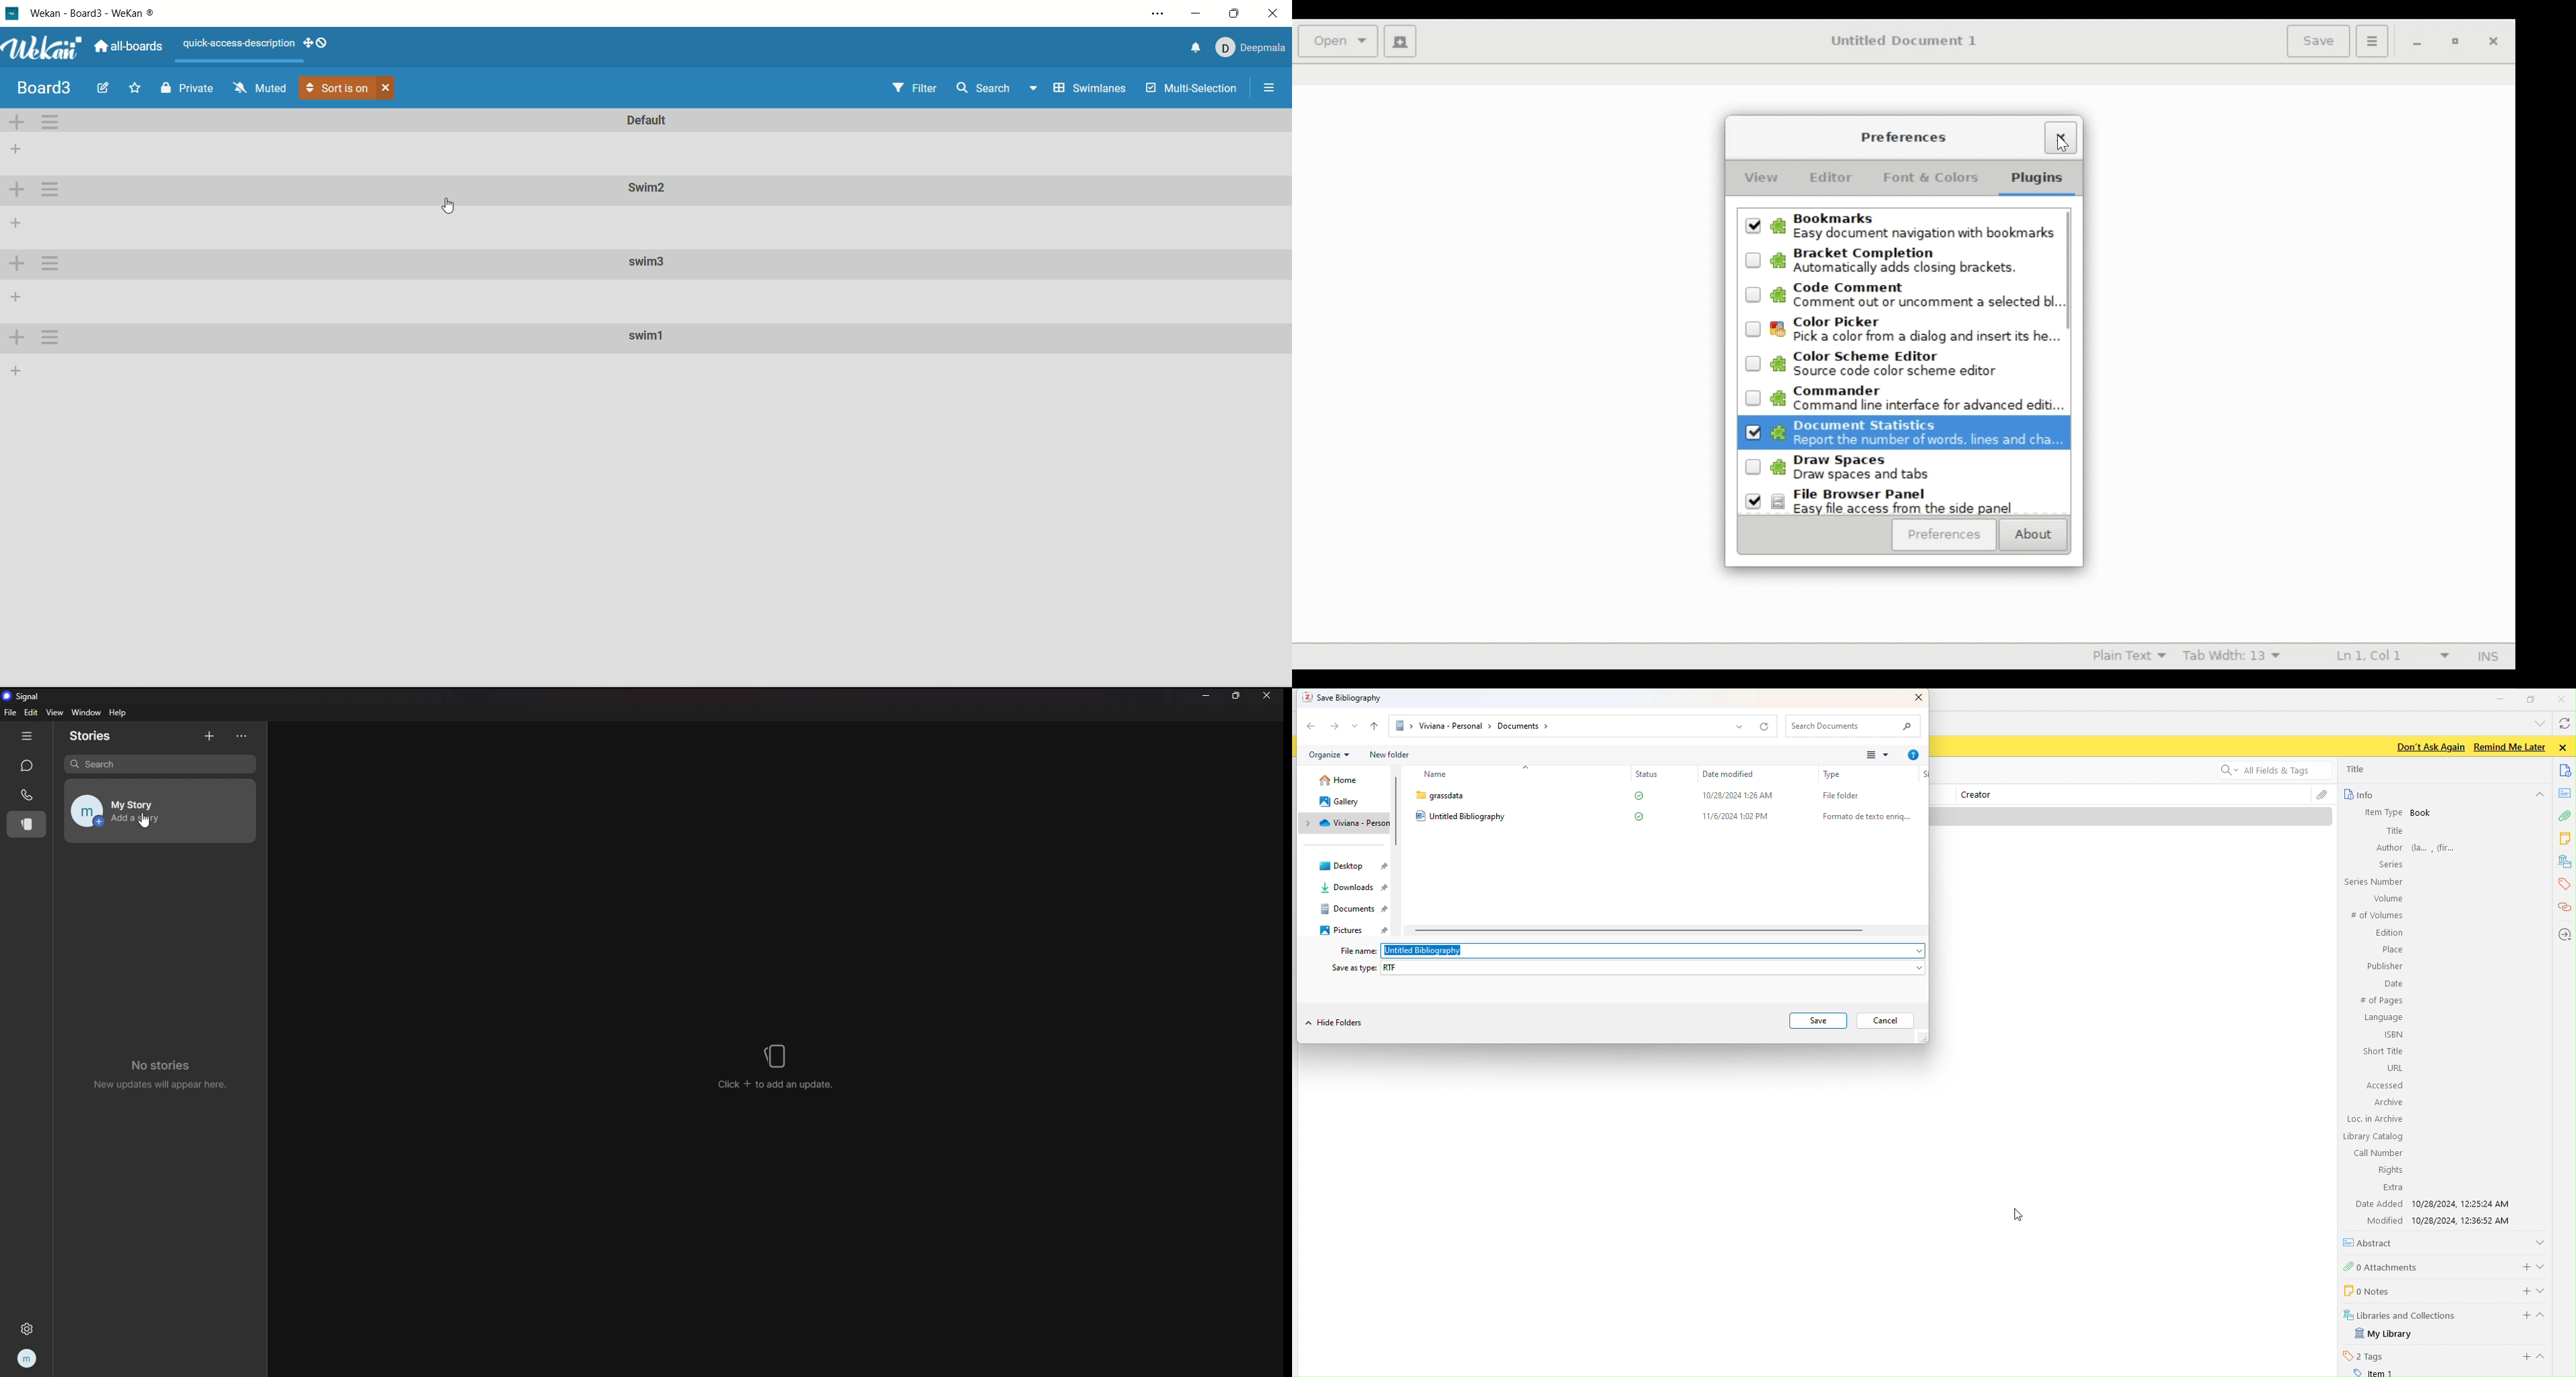  I want to click on Call Number, so click(2378, 1153).